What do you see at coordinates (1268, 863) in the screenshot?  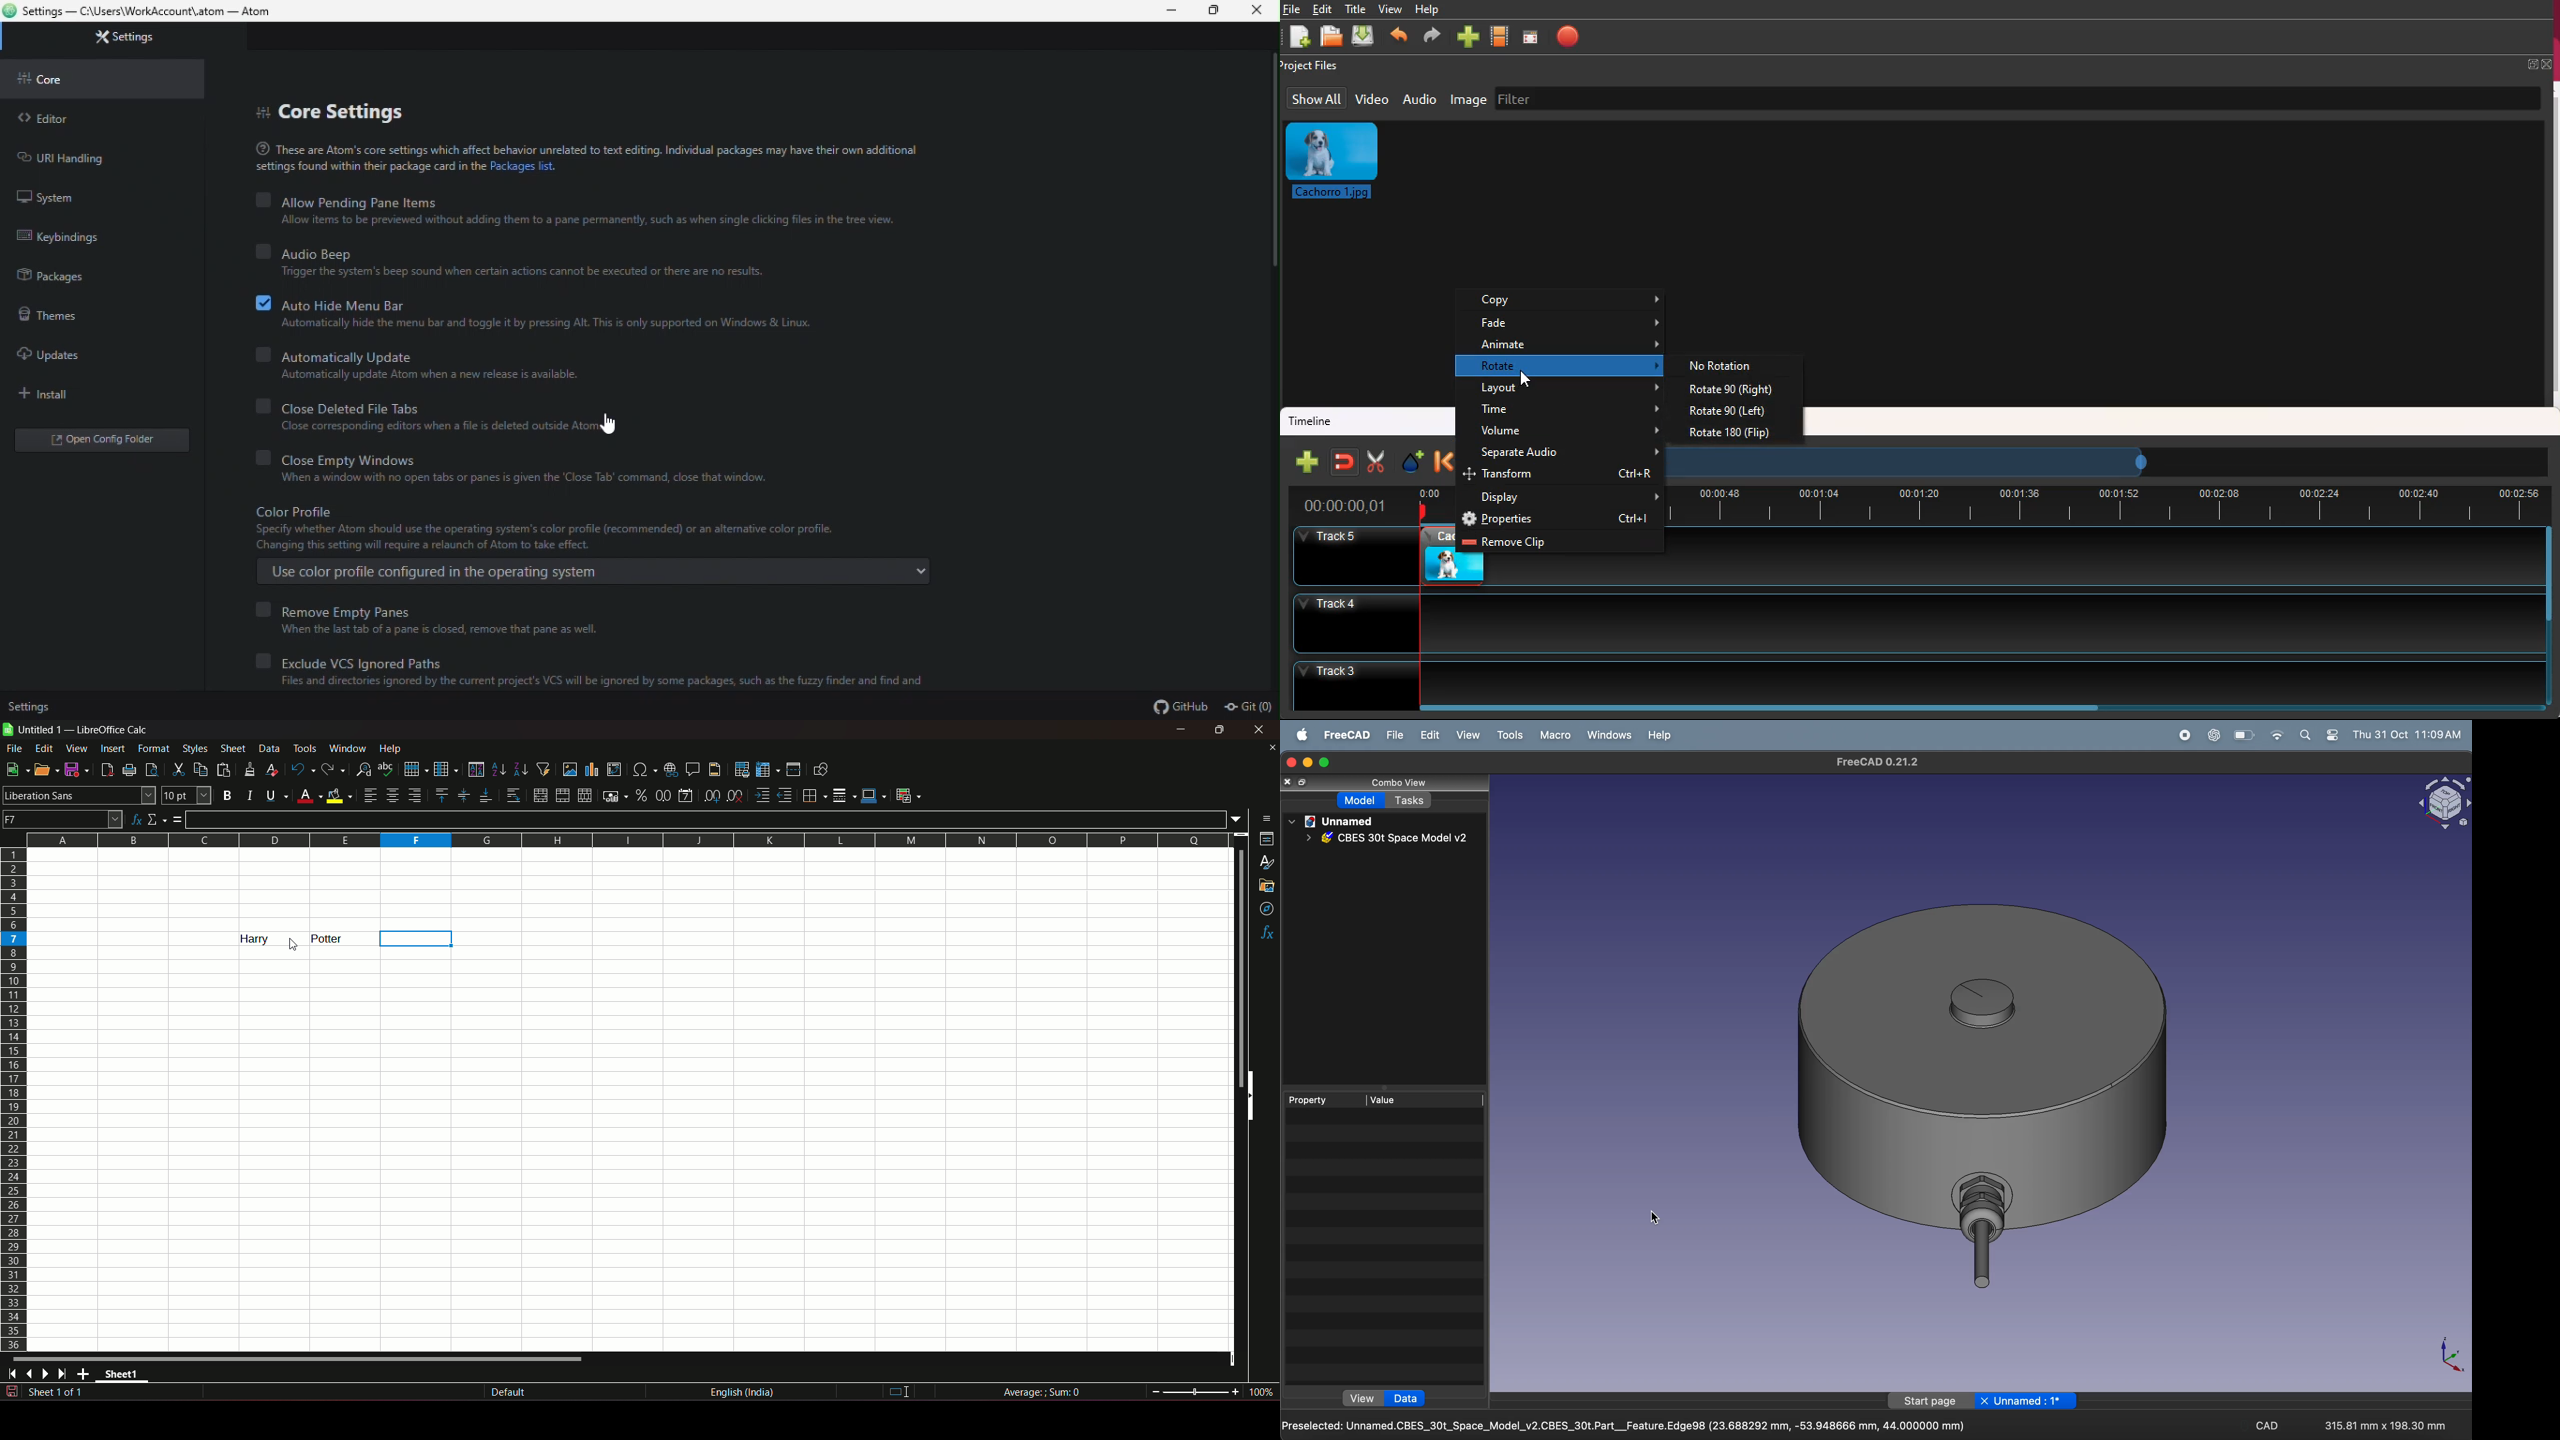 I see `styles` at bounding box center [1268, 863].